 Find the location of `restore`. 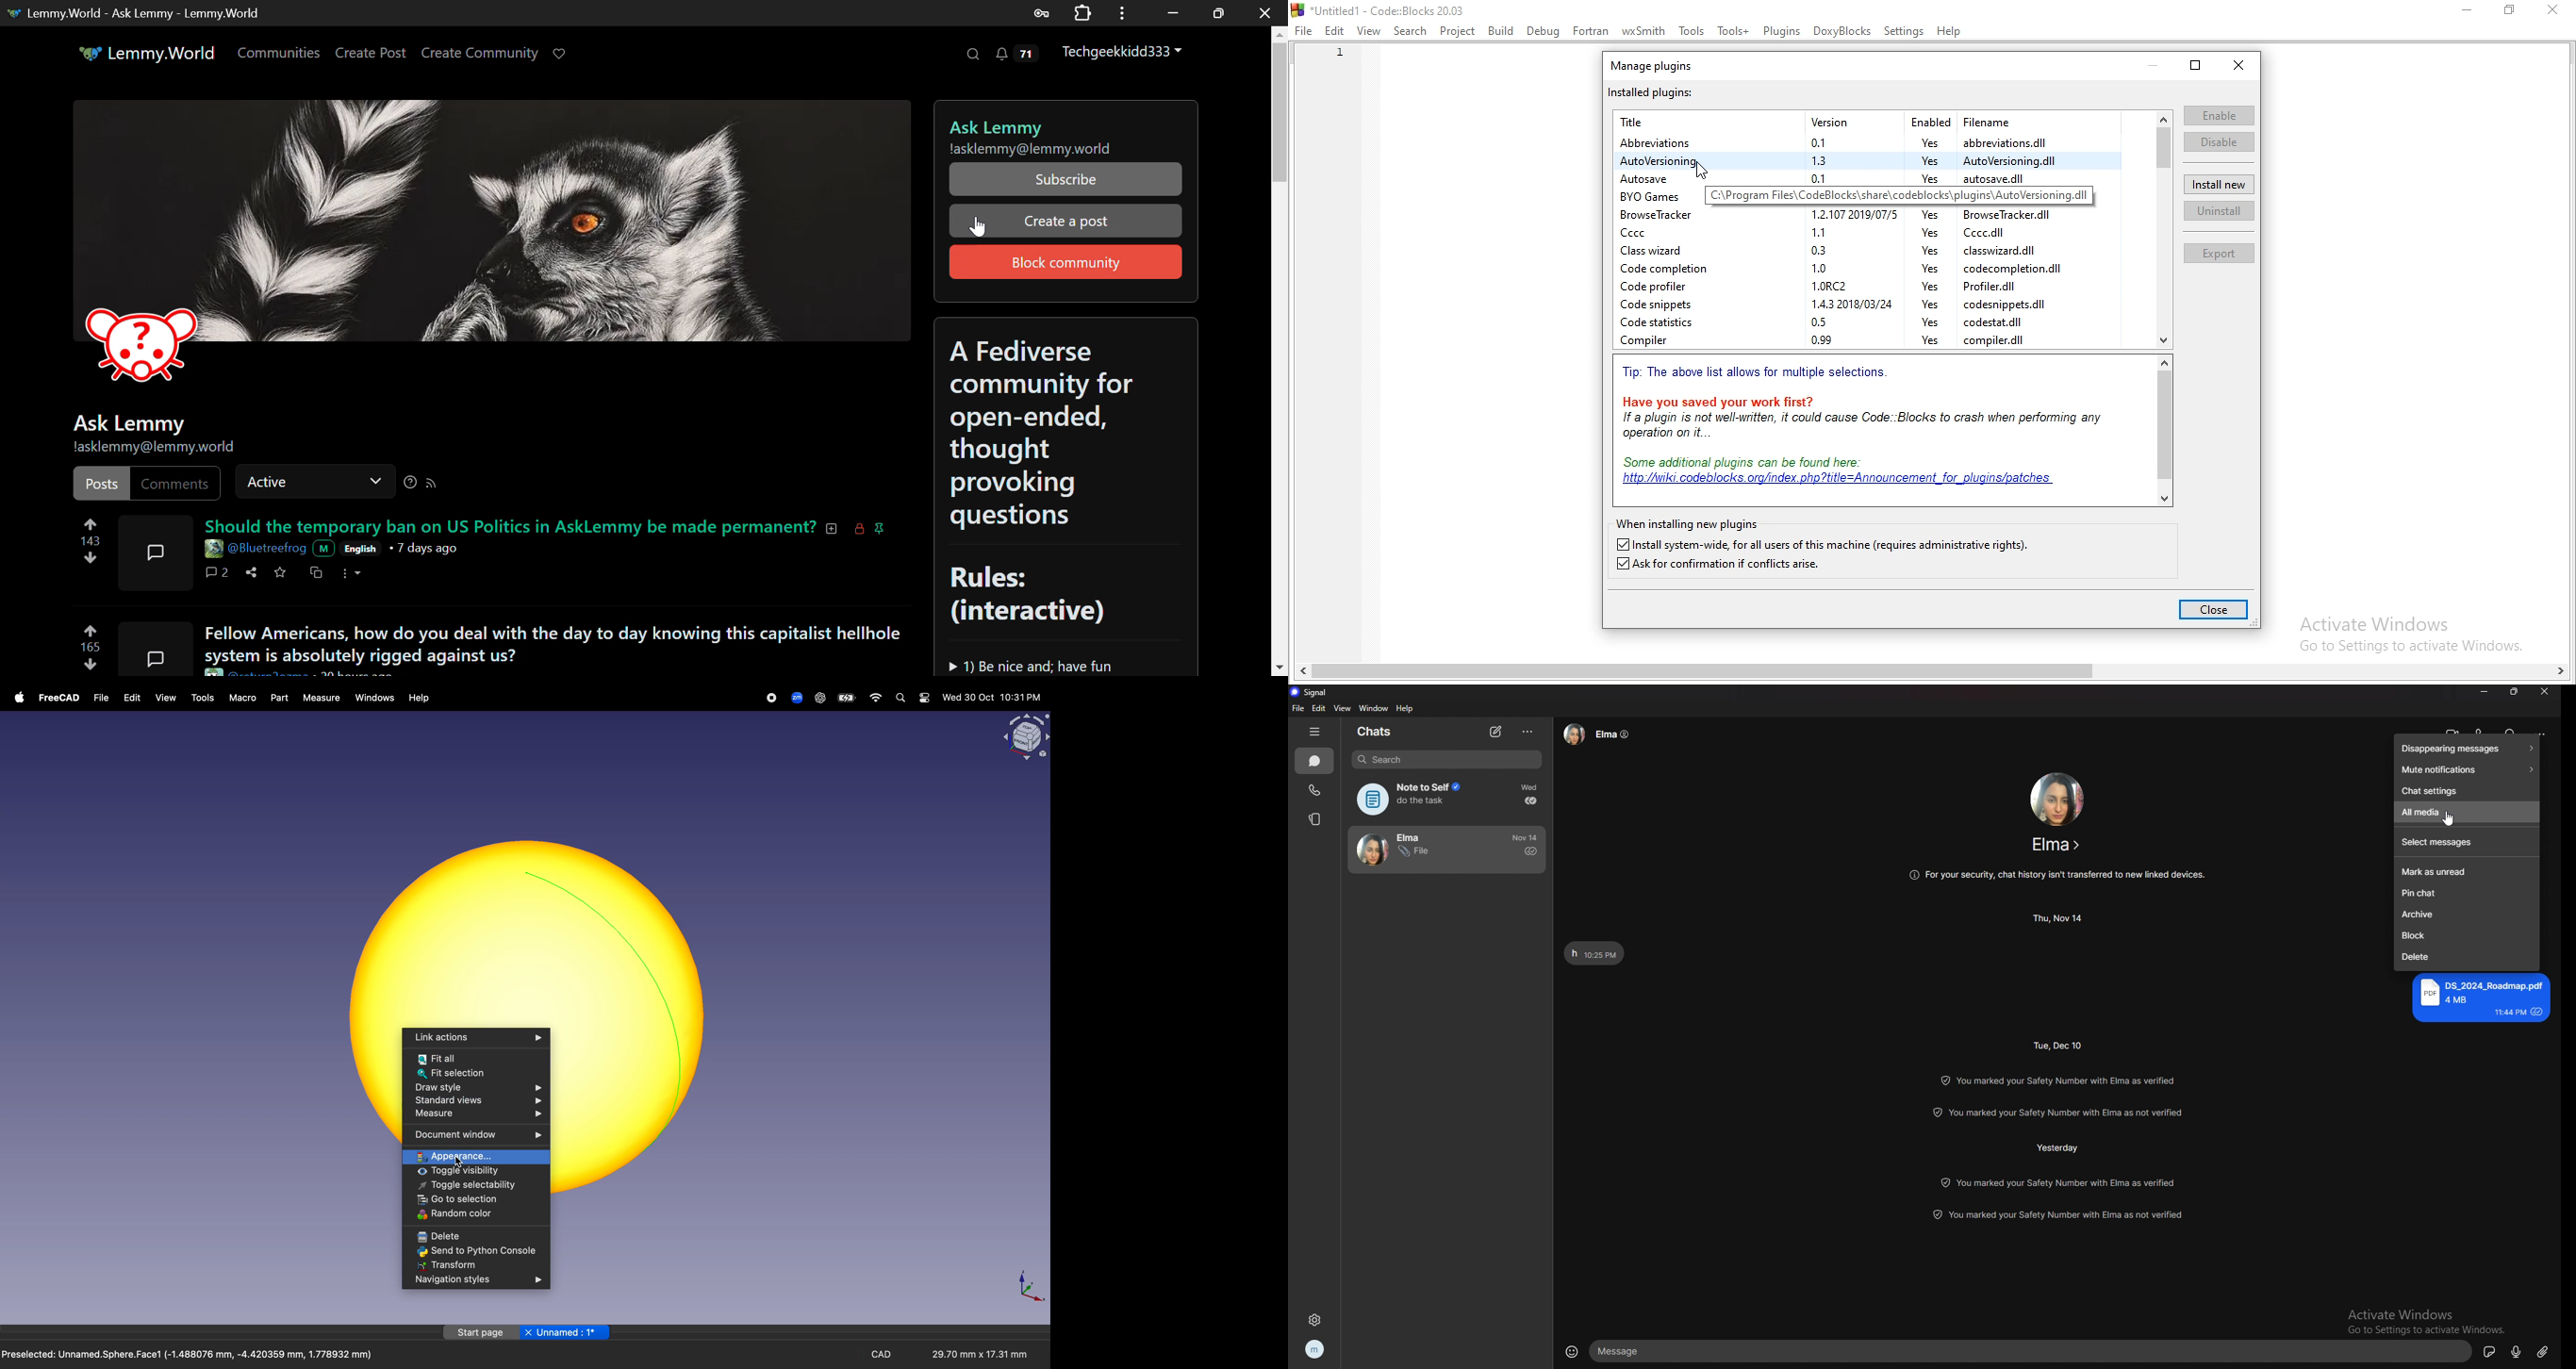

restore is located at coordinates (2510, 10).